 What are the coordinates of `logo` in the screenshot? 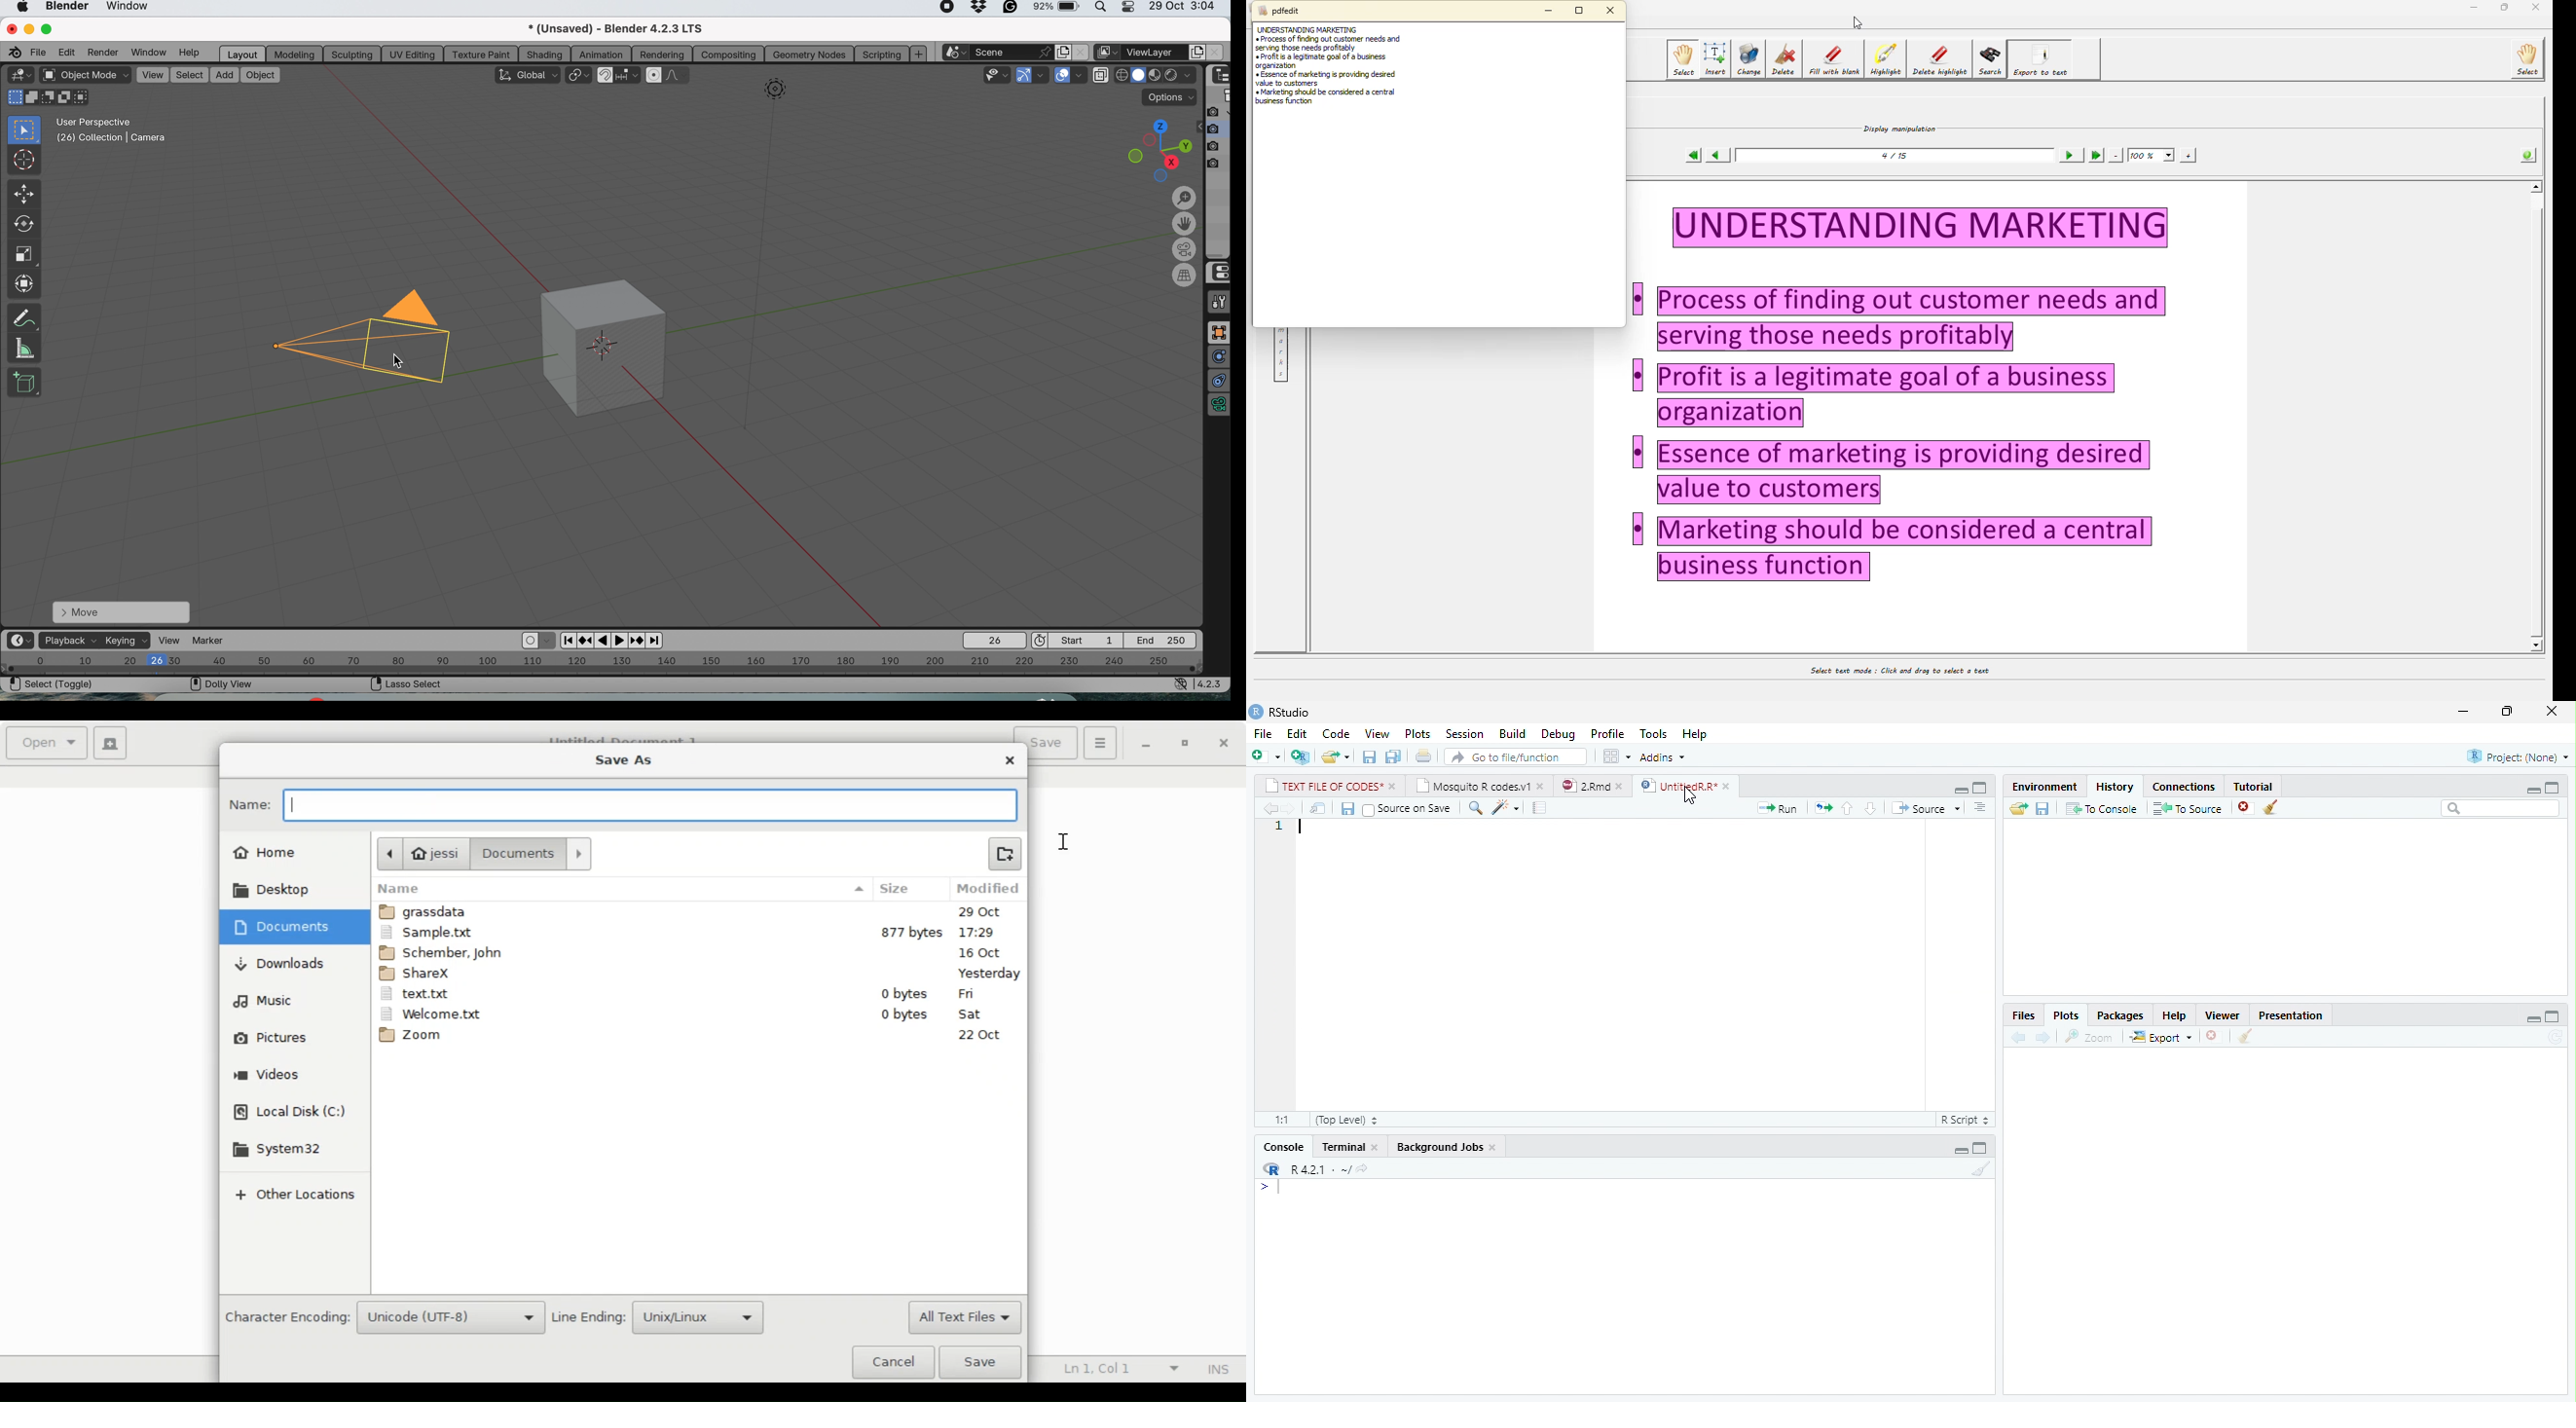 It's located at (1255, 712).